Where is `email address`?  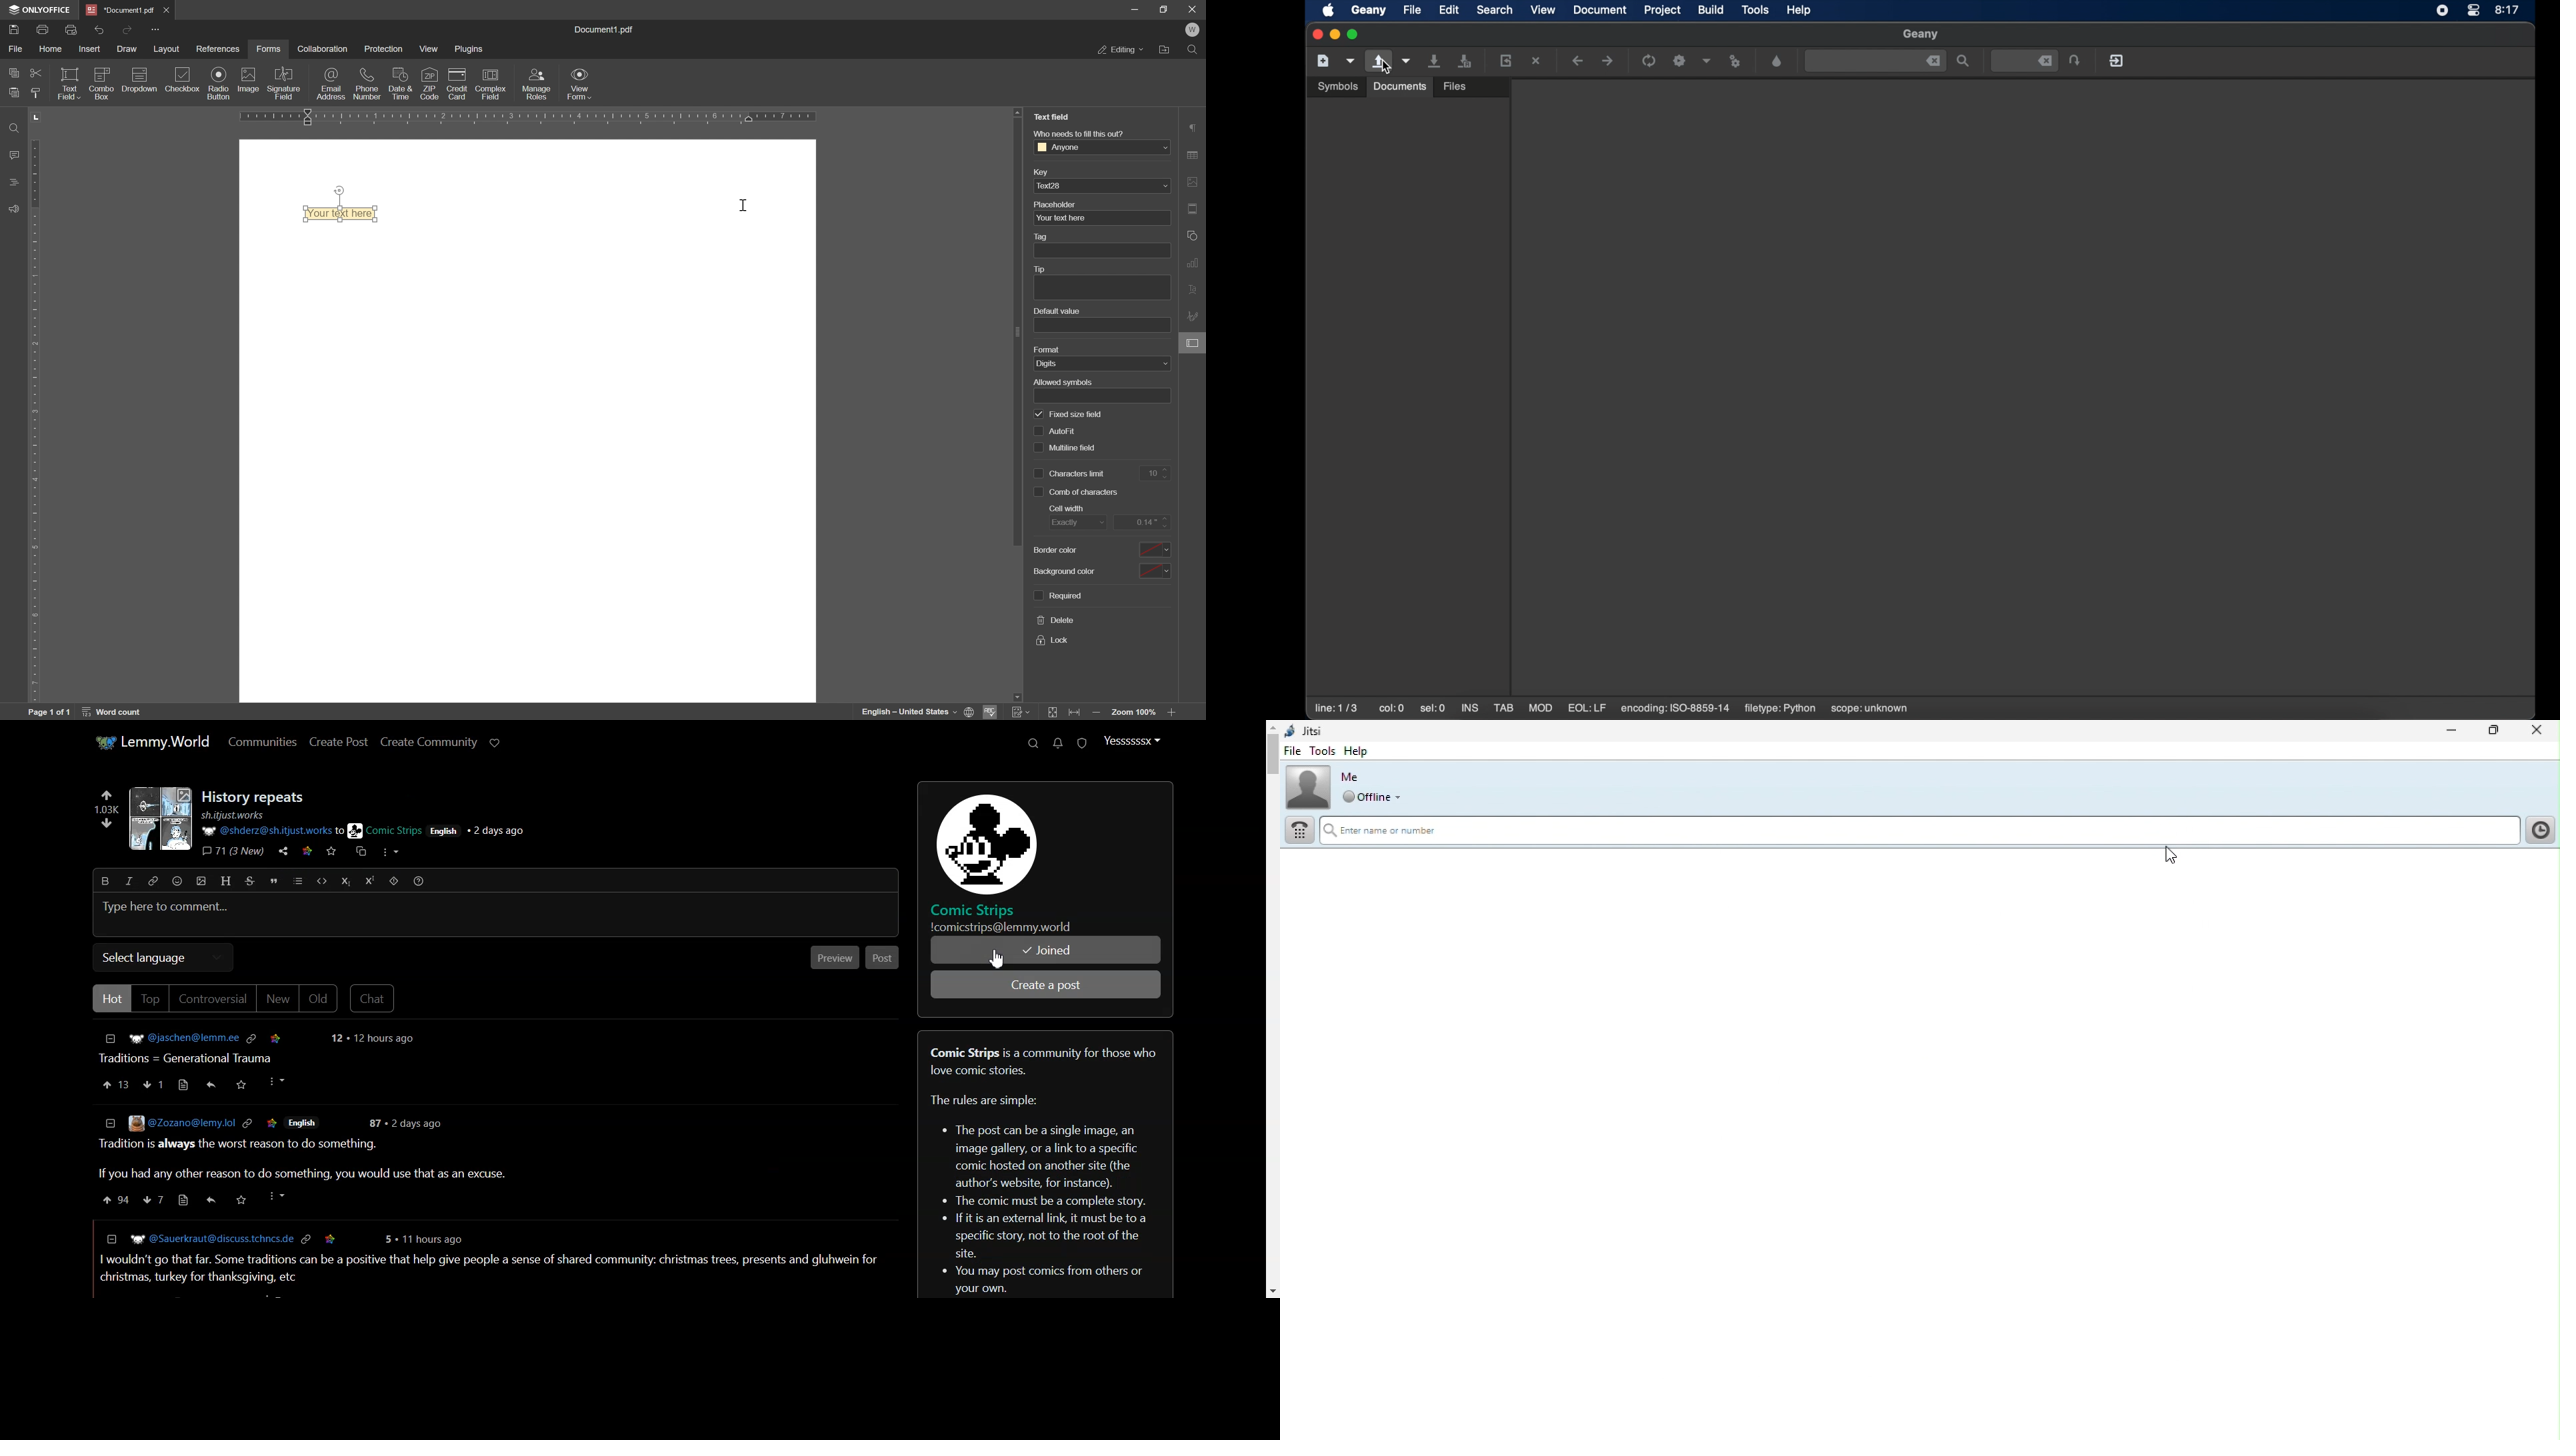 email address is located at coordinates (329, 84).